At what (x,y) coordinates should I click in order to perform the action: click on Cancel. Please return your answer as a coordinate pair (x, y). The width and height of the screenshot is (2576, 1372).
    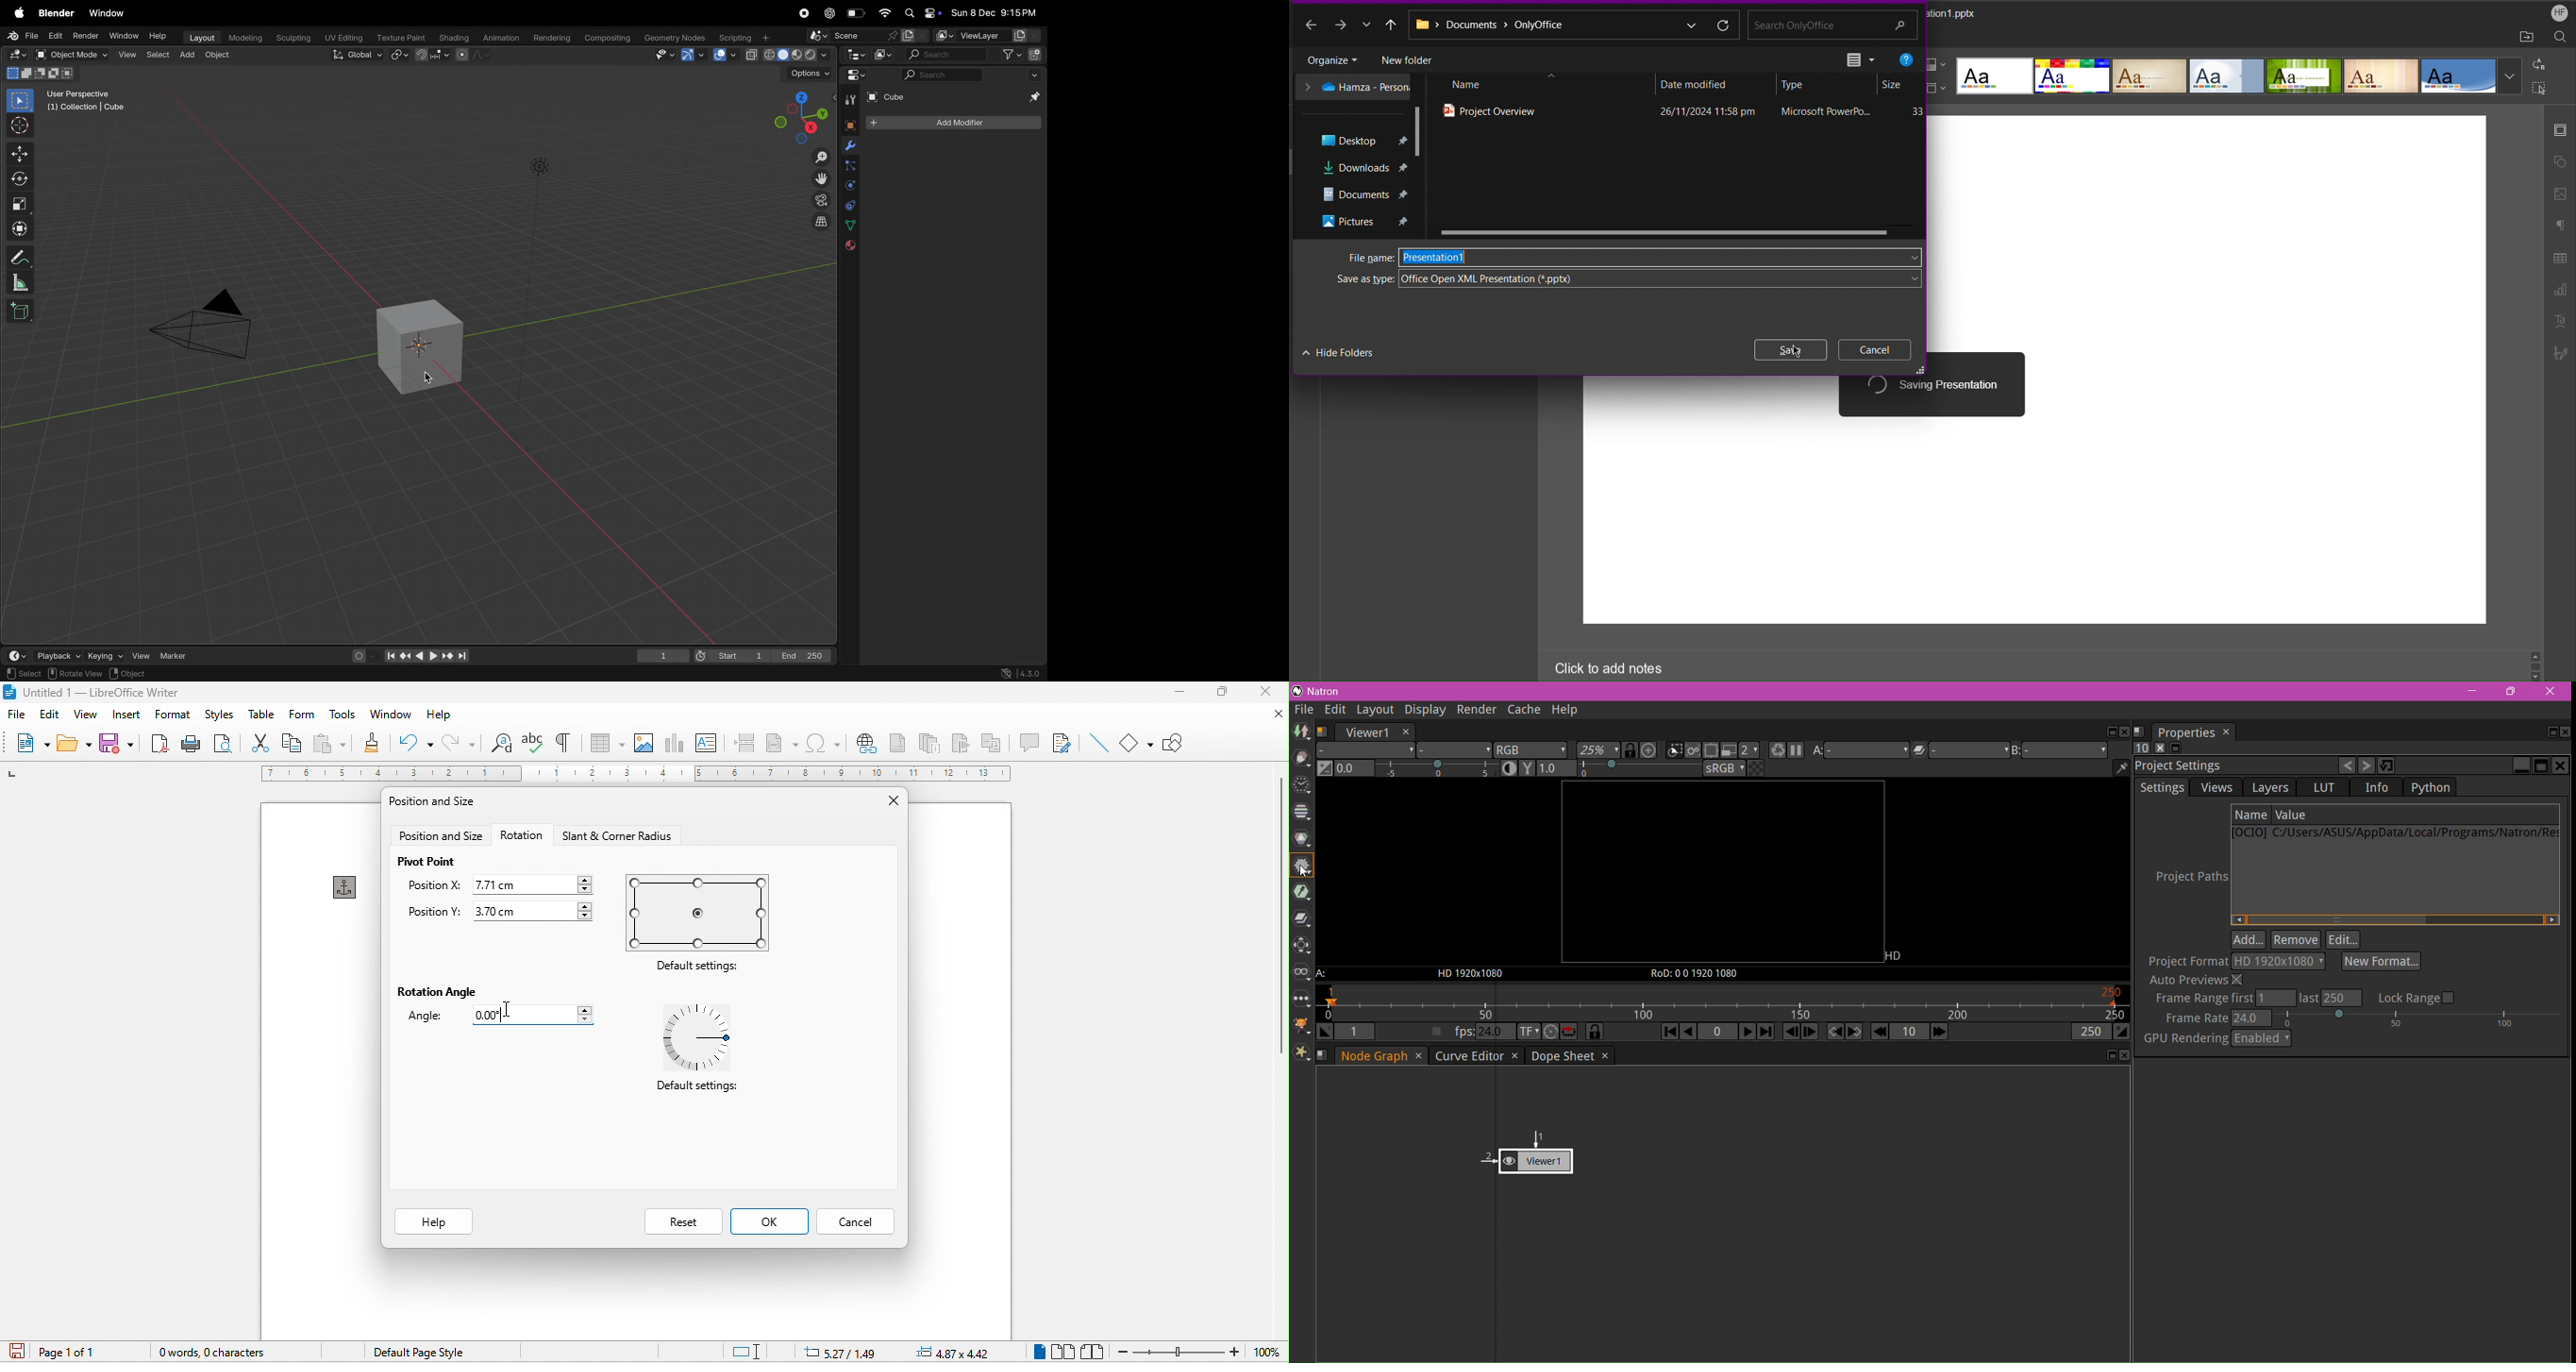
    Looking at the image, I should click on (1874, 349).